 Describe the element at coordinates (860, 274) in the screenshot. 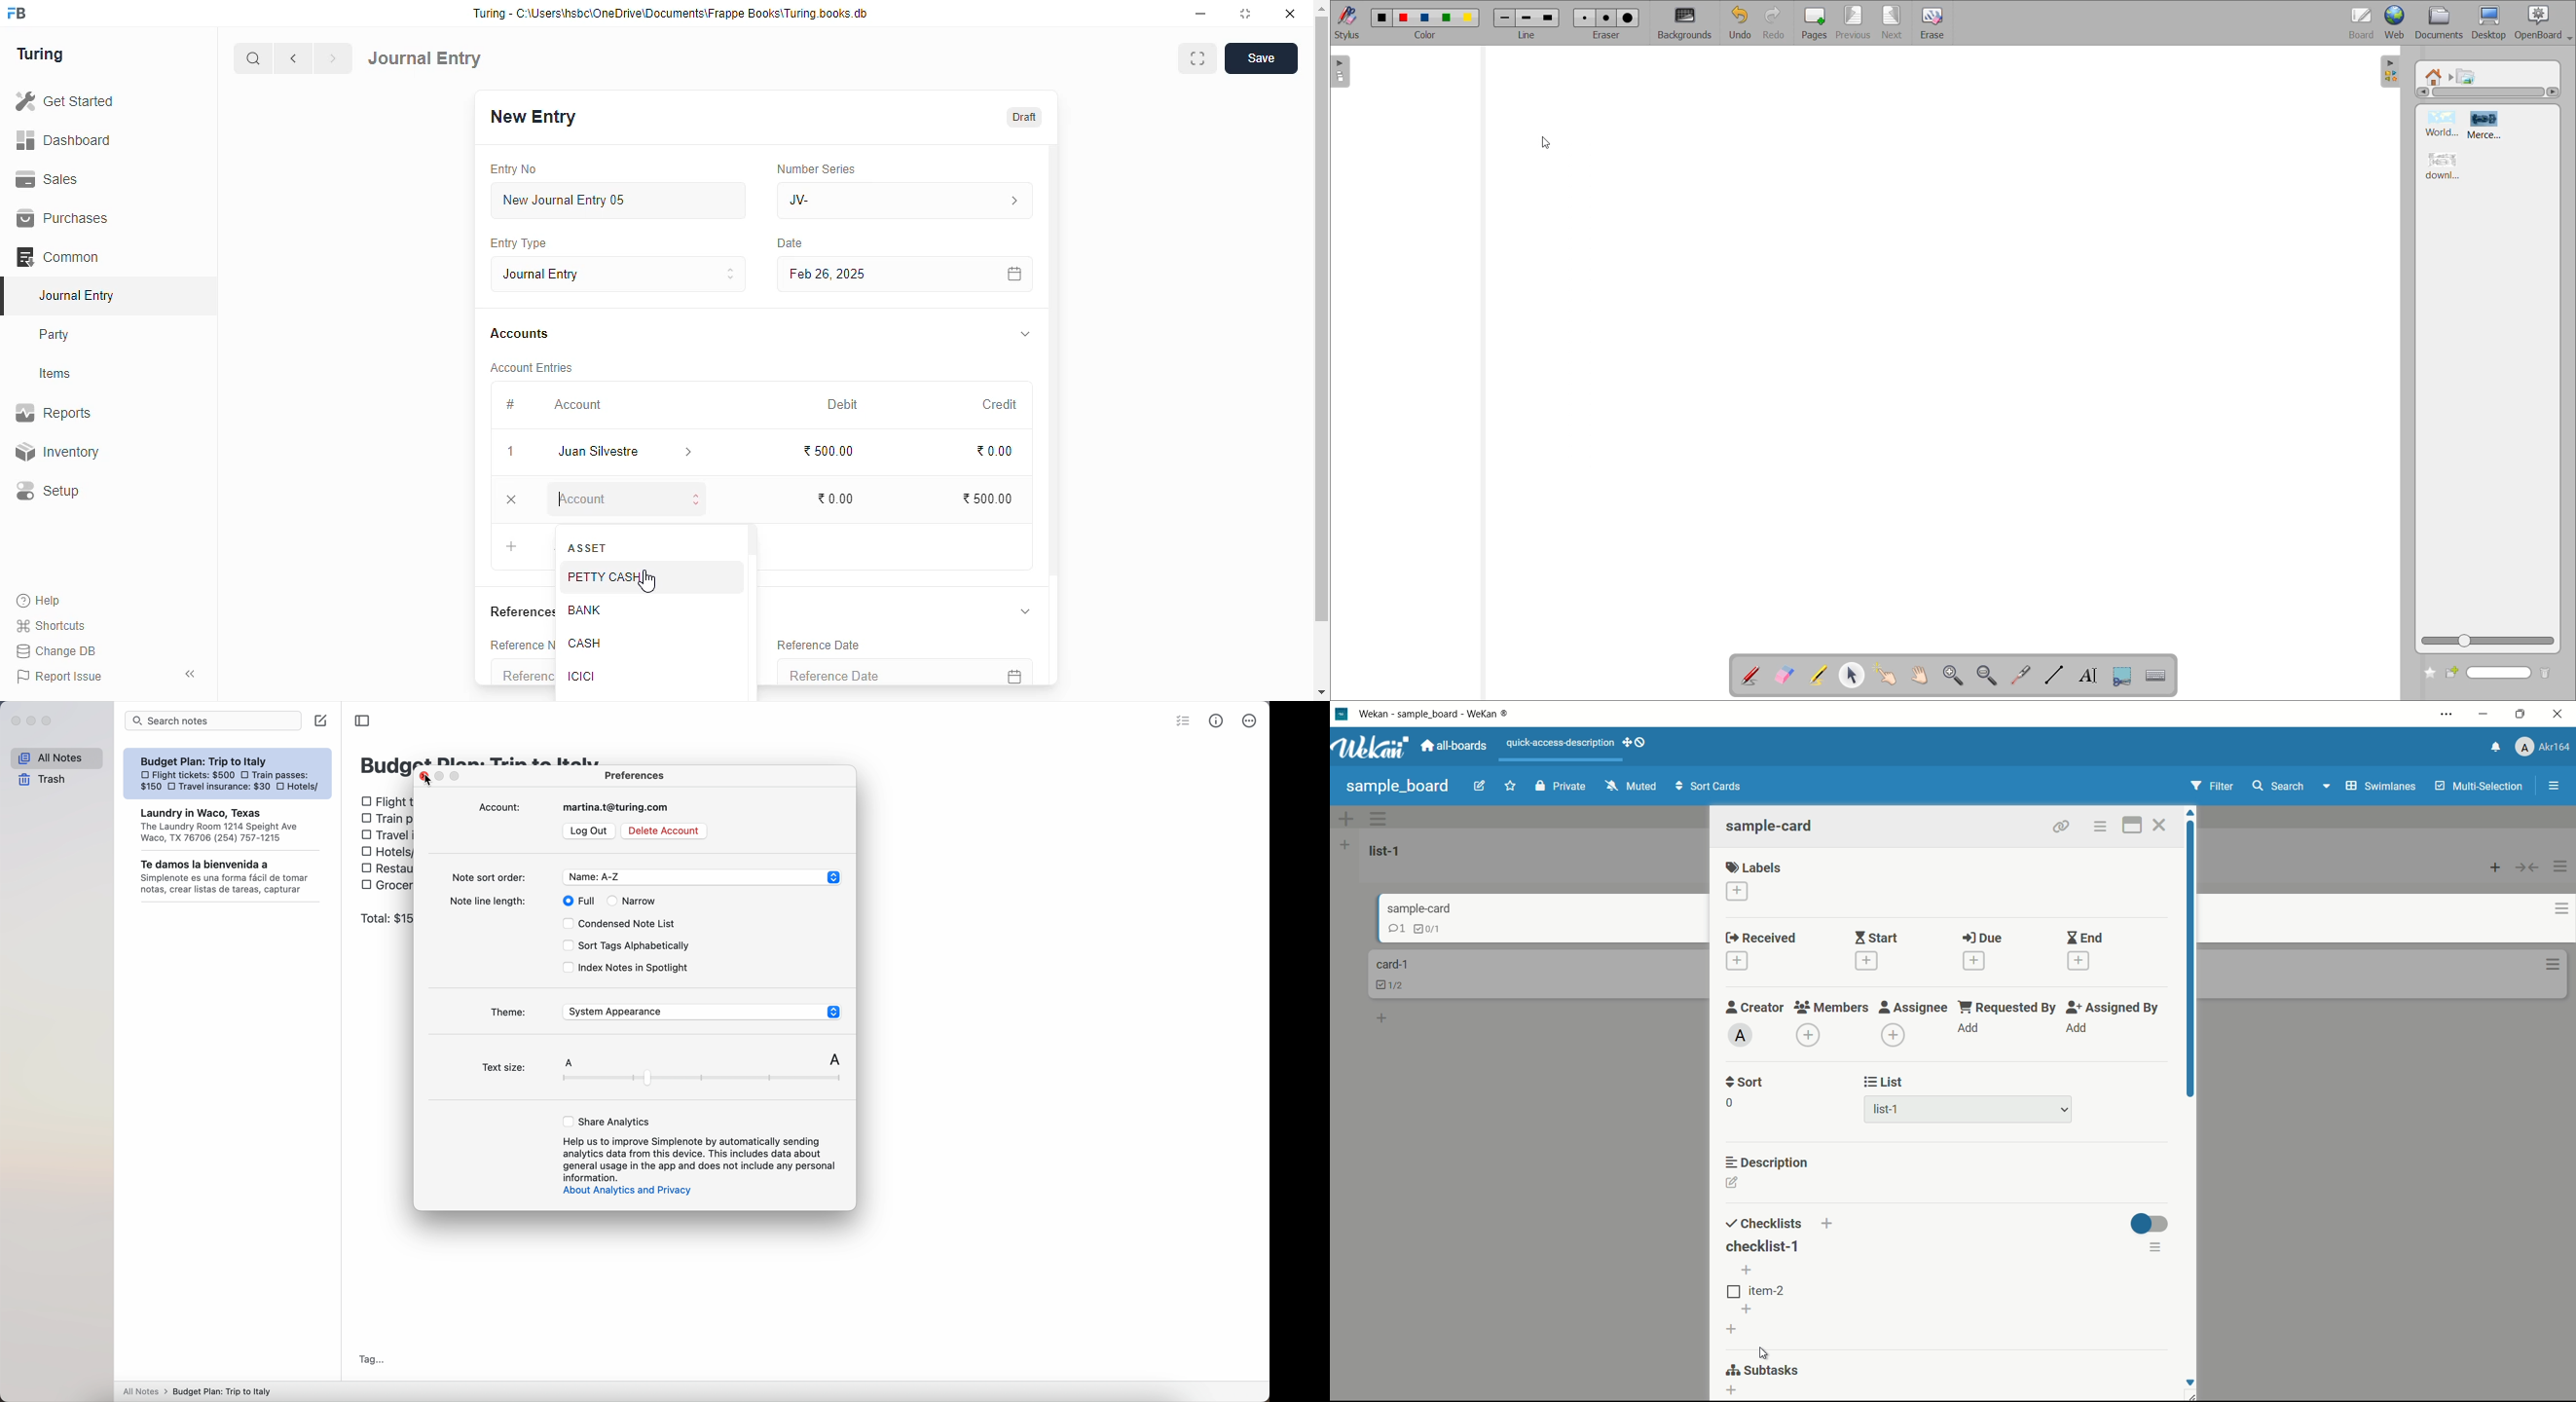

I see `Feb 26, 2025` at that location.